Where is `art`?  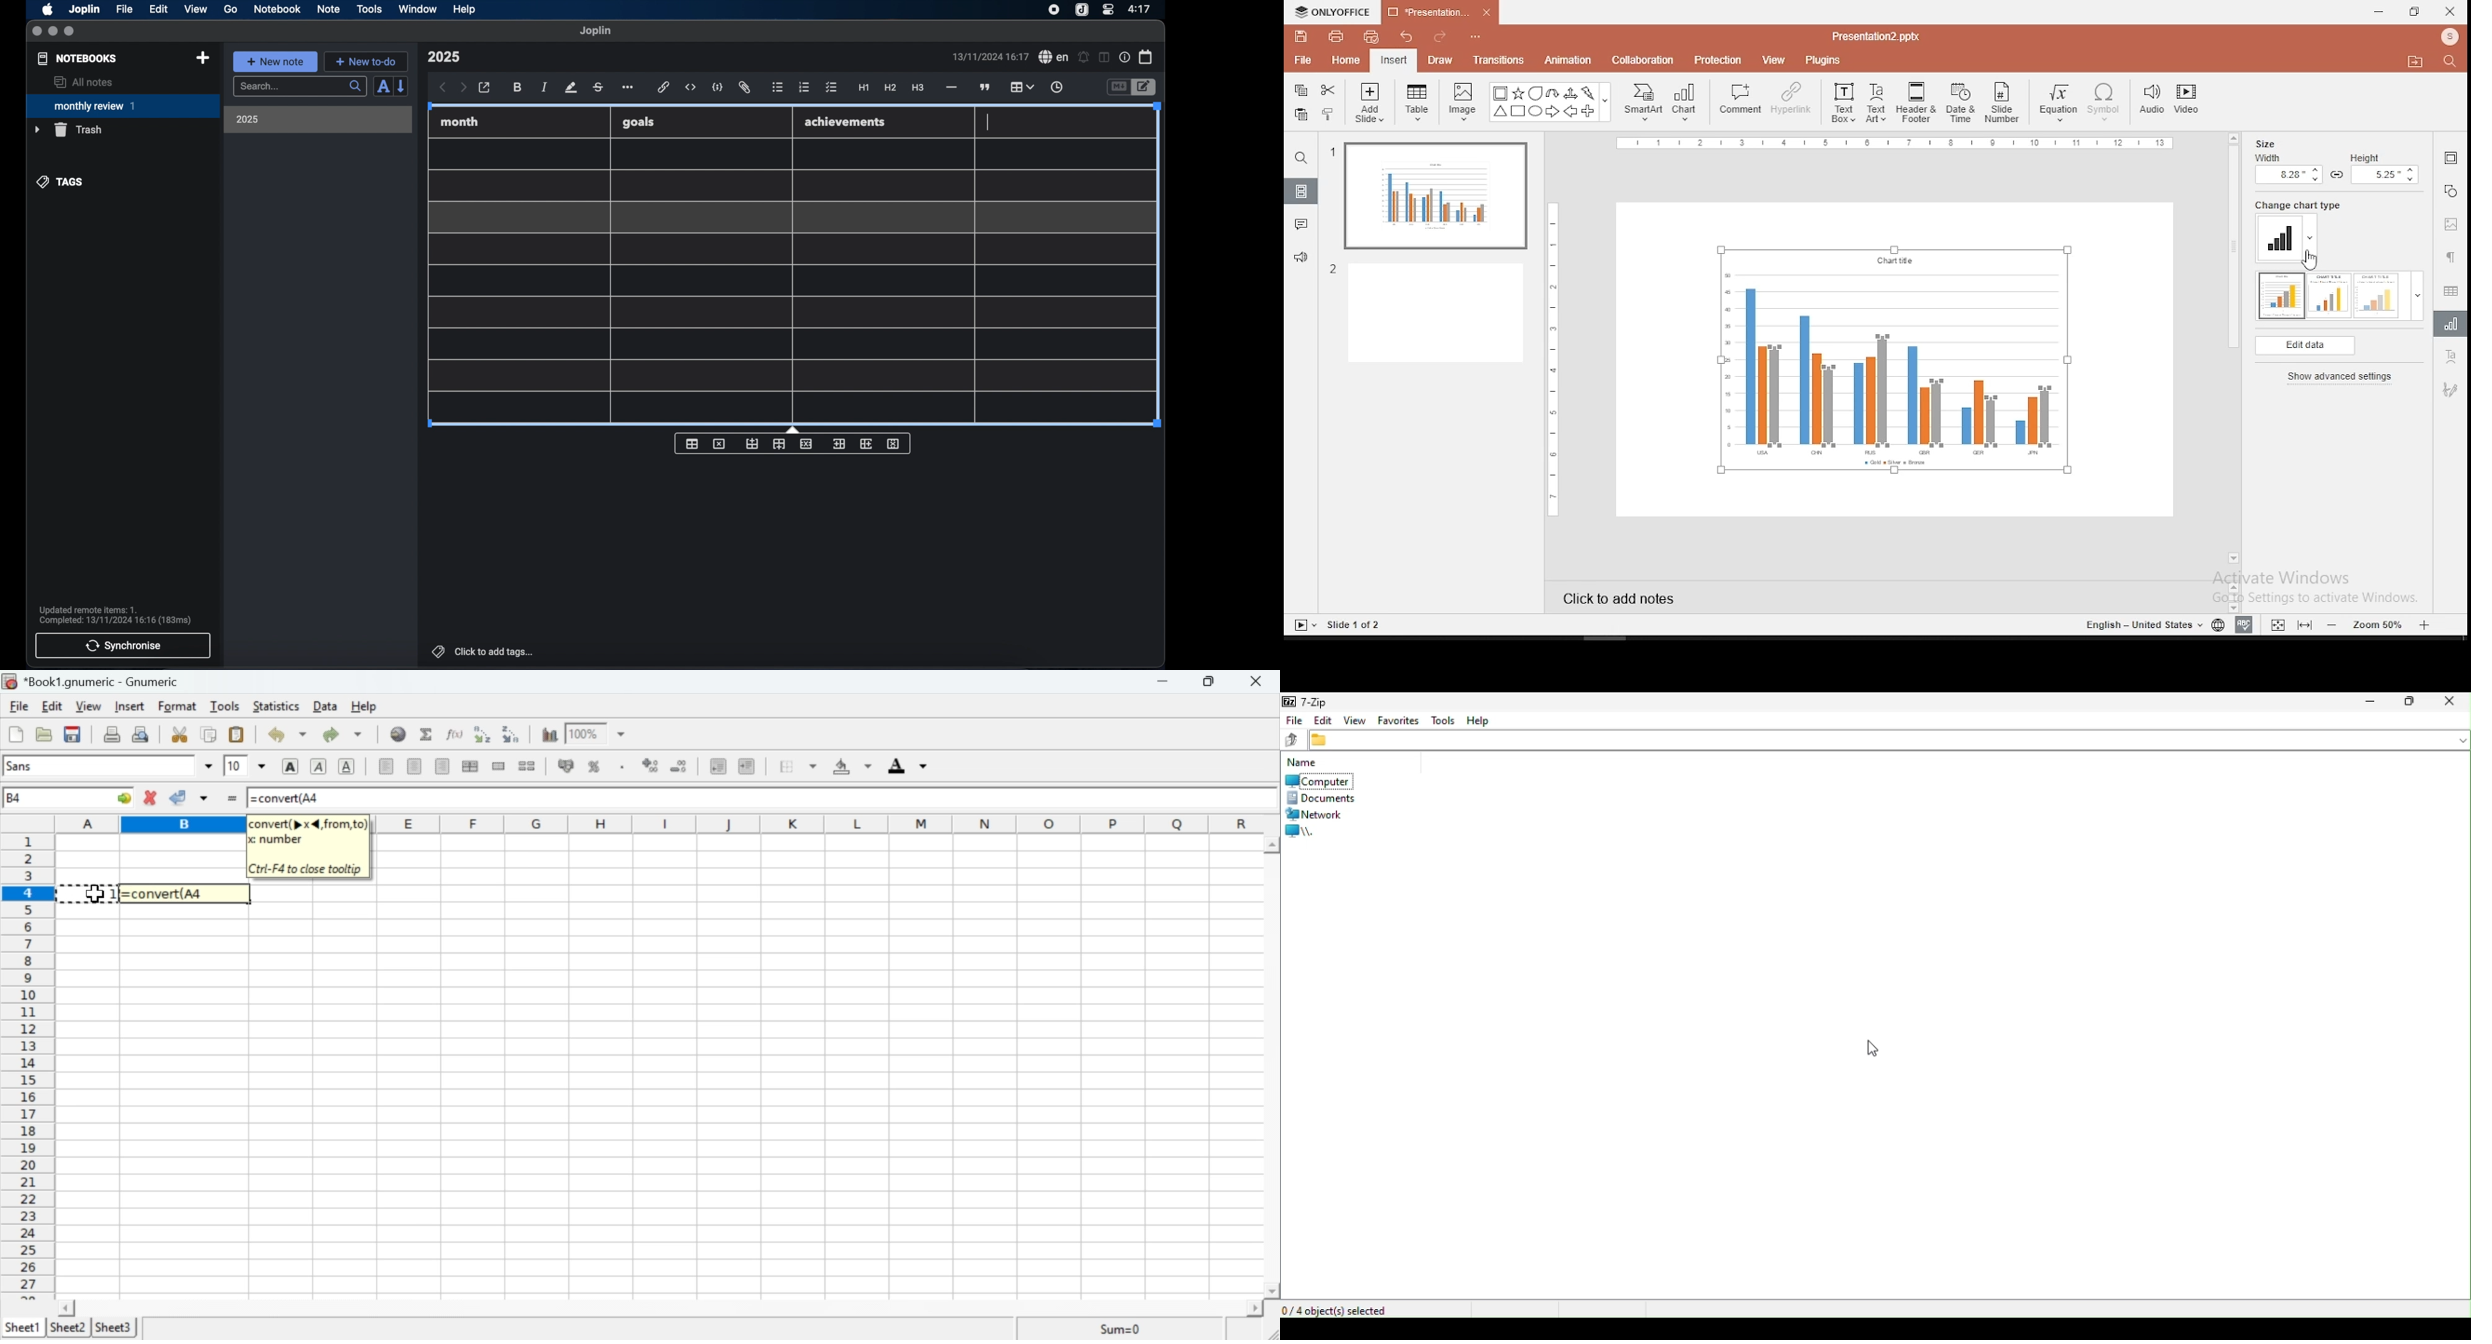 art is located at coordinates (2450, 391).